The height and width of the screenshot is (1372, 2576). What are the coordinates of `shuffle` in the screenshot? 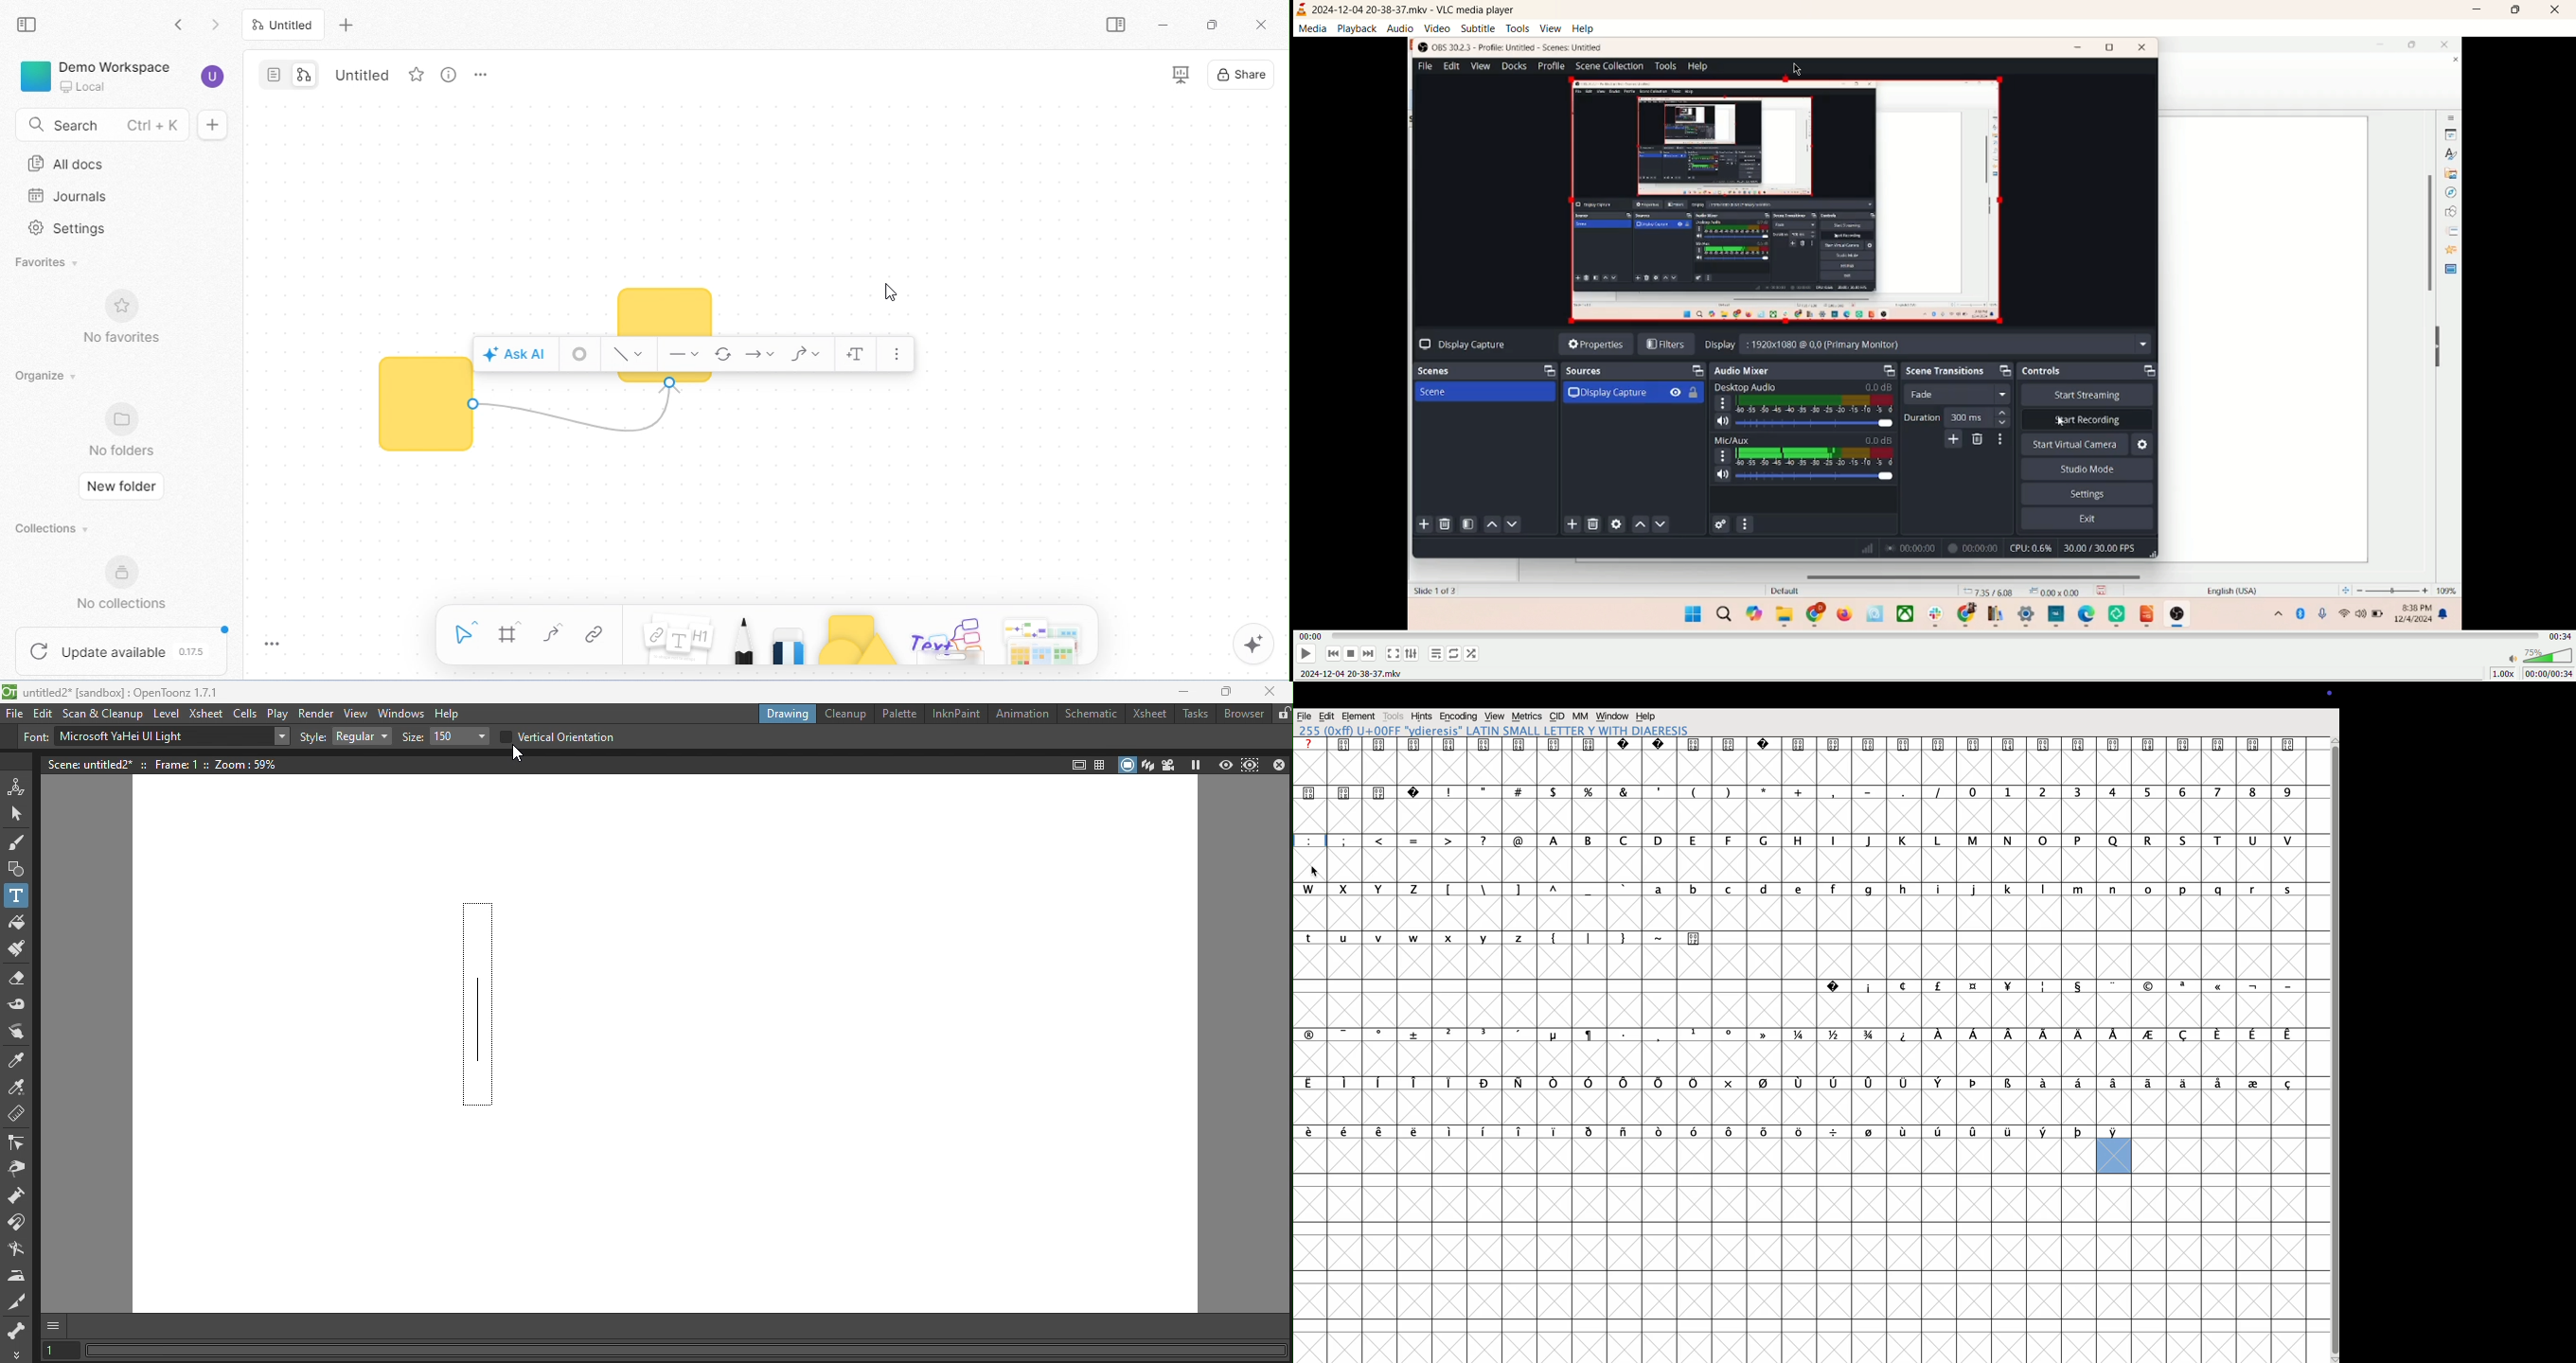 It's located at (1473, 653).